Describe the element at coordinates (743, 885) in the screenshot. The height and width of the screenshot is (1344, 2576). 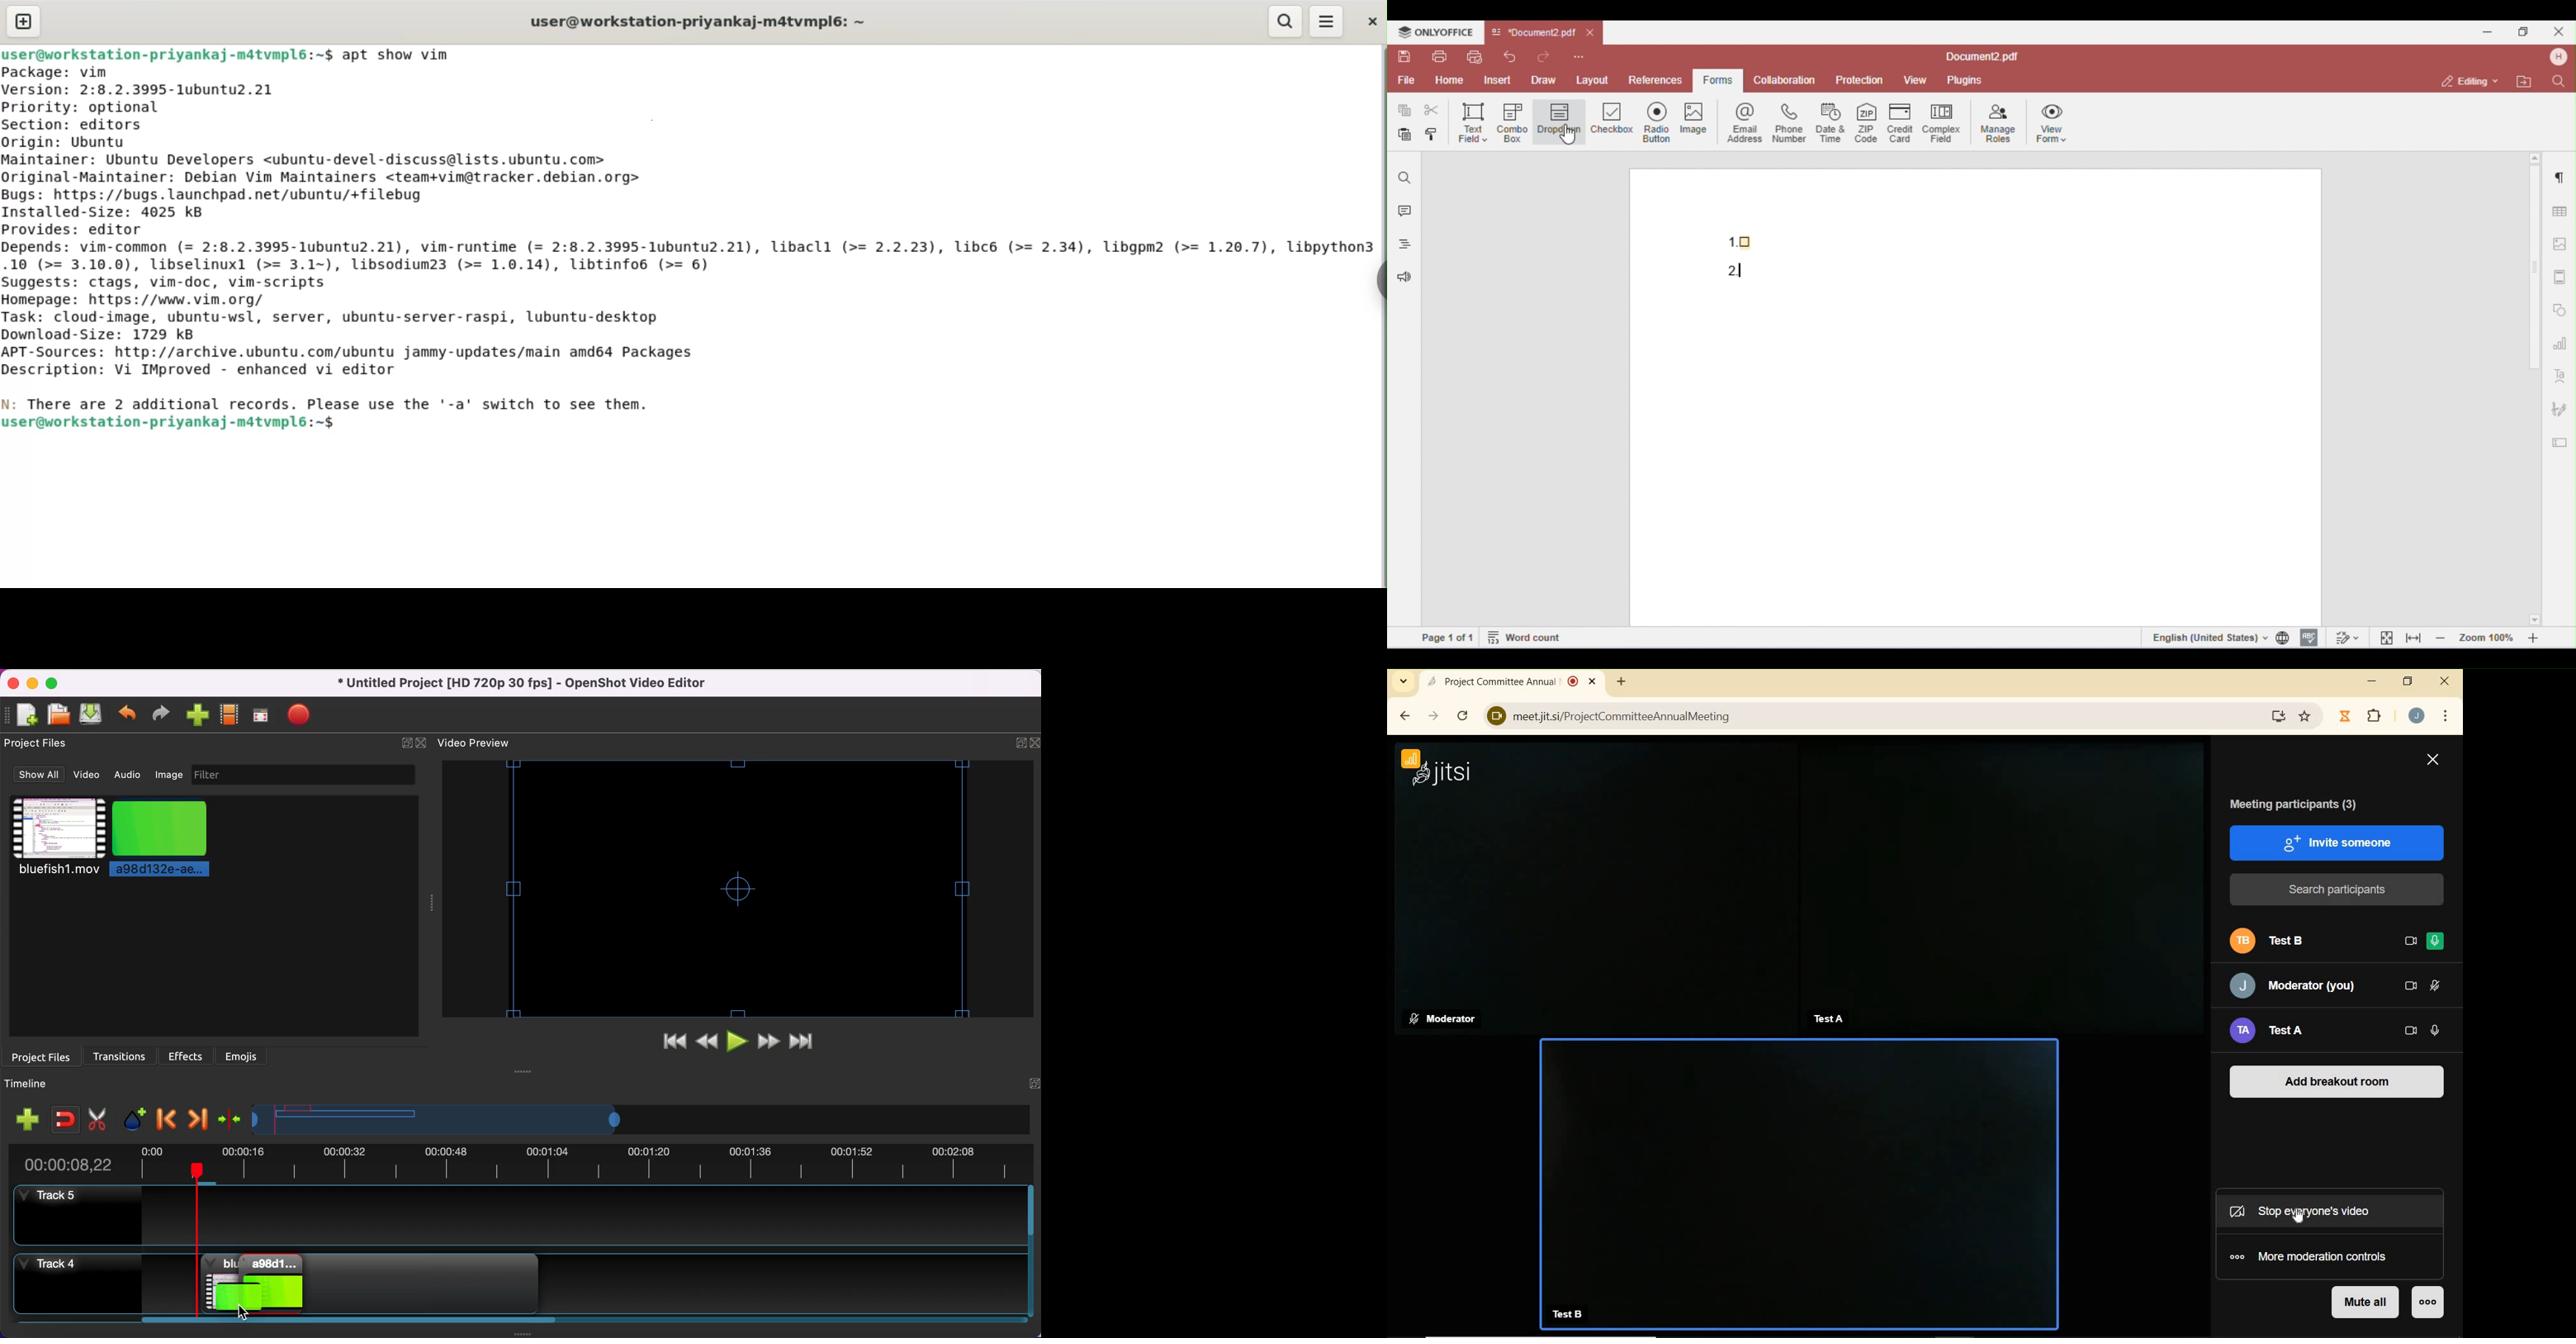
I see `video preview` at that location.